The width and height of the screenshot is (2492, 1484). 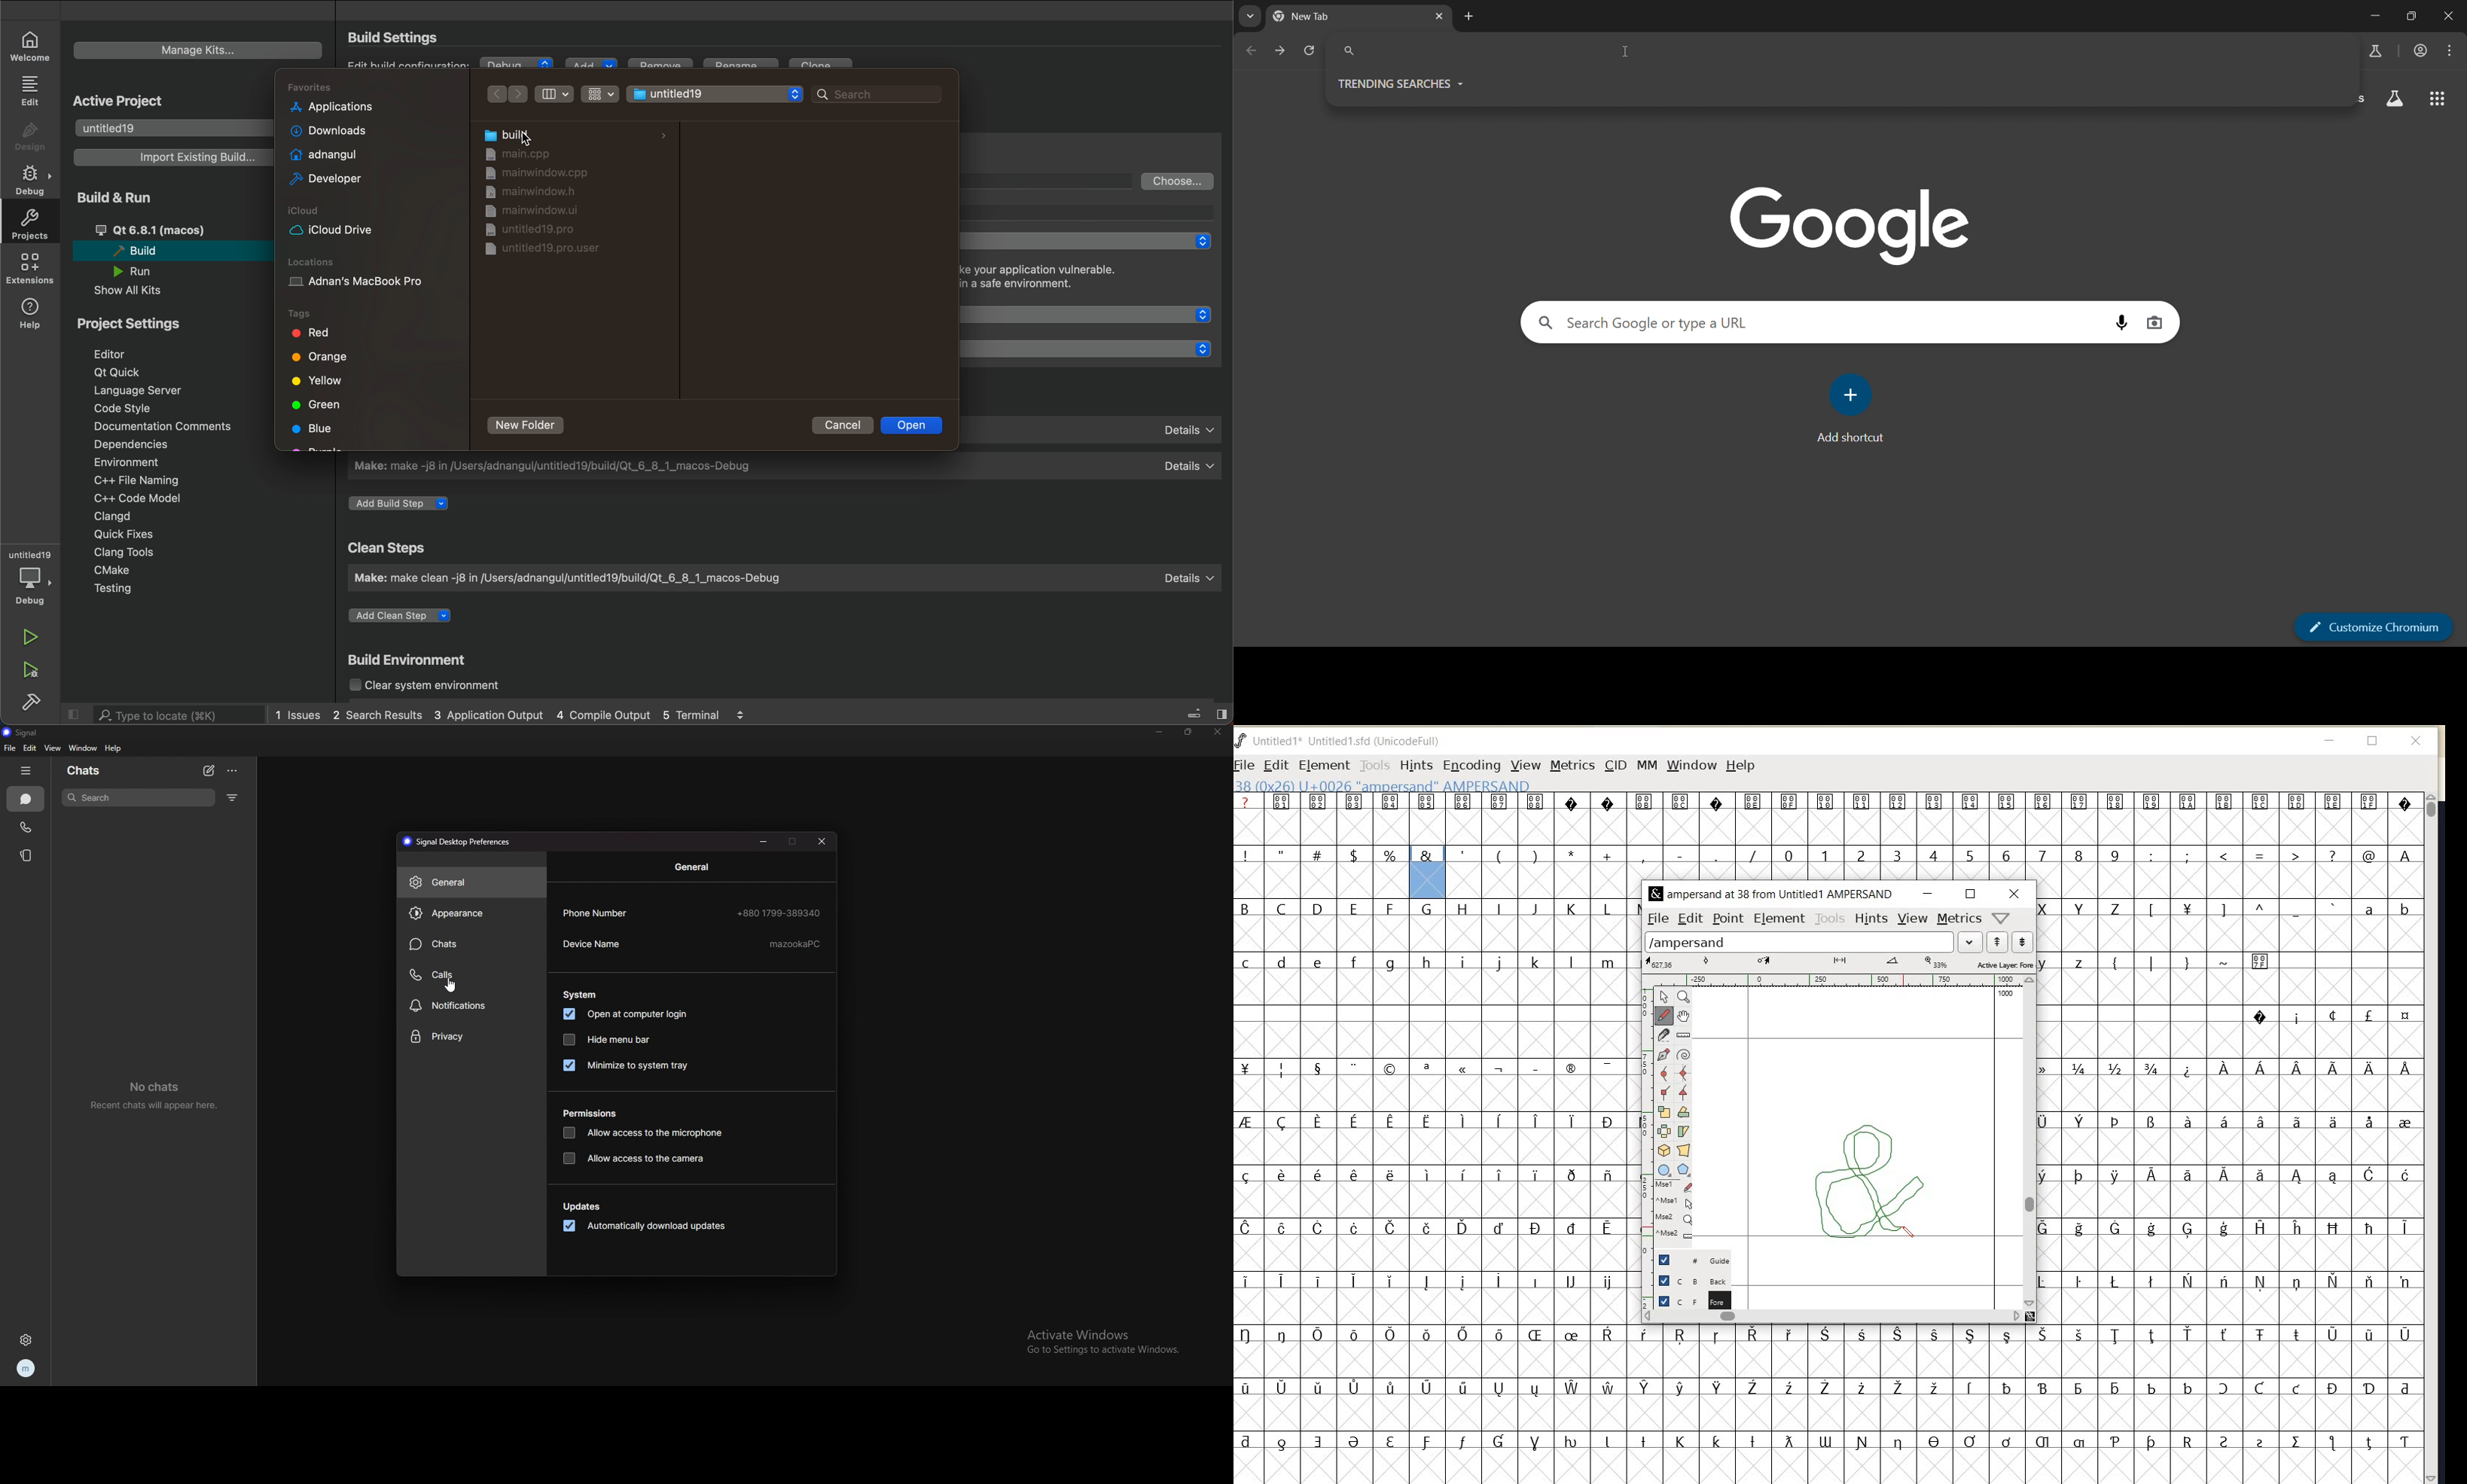 What do you see at coordinates (1872, 919) in the screenshot?
I see `HINTS` at bounding box center [1872, 919].